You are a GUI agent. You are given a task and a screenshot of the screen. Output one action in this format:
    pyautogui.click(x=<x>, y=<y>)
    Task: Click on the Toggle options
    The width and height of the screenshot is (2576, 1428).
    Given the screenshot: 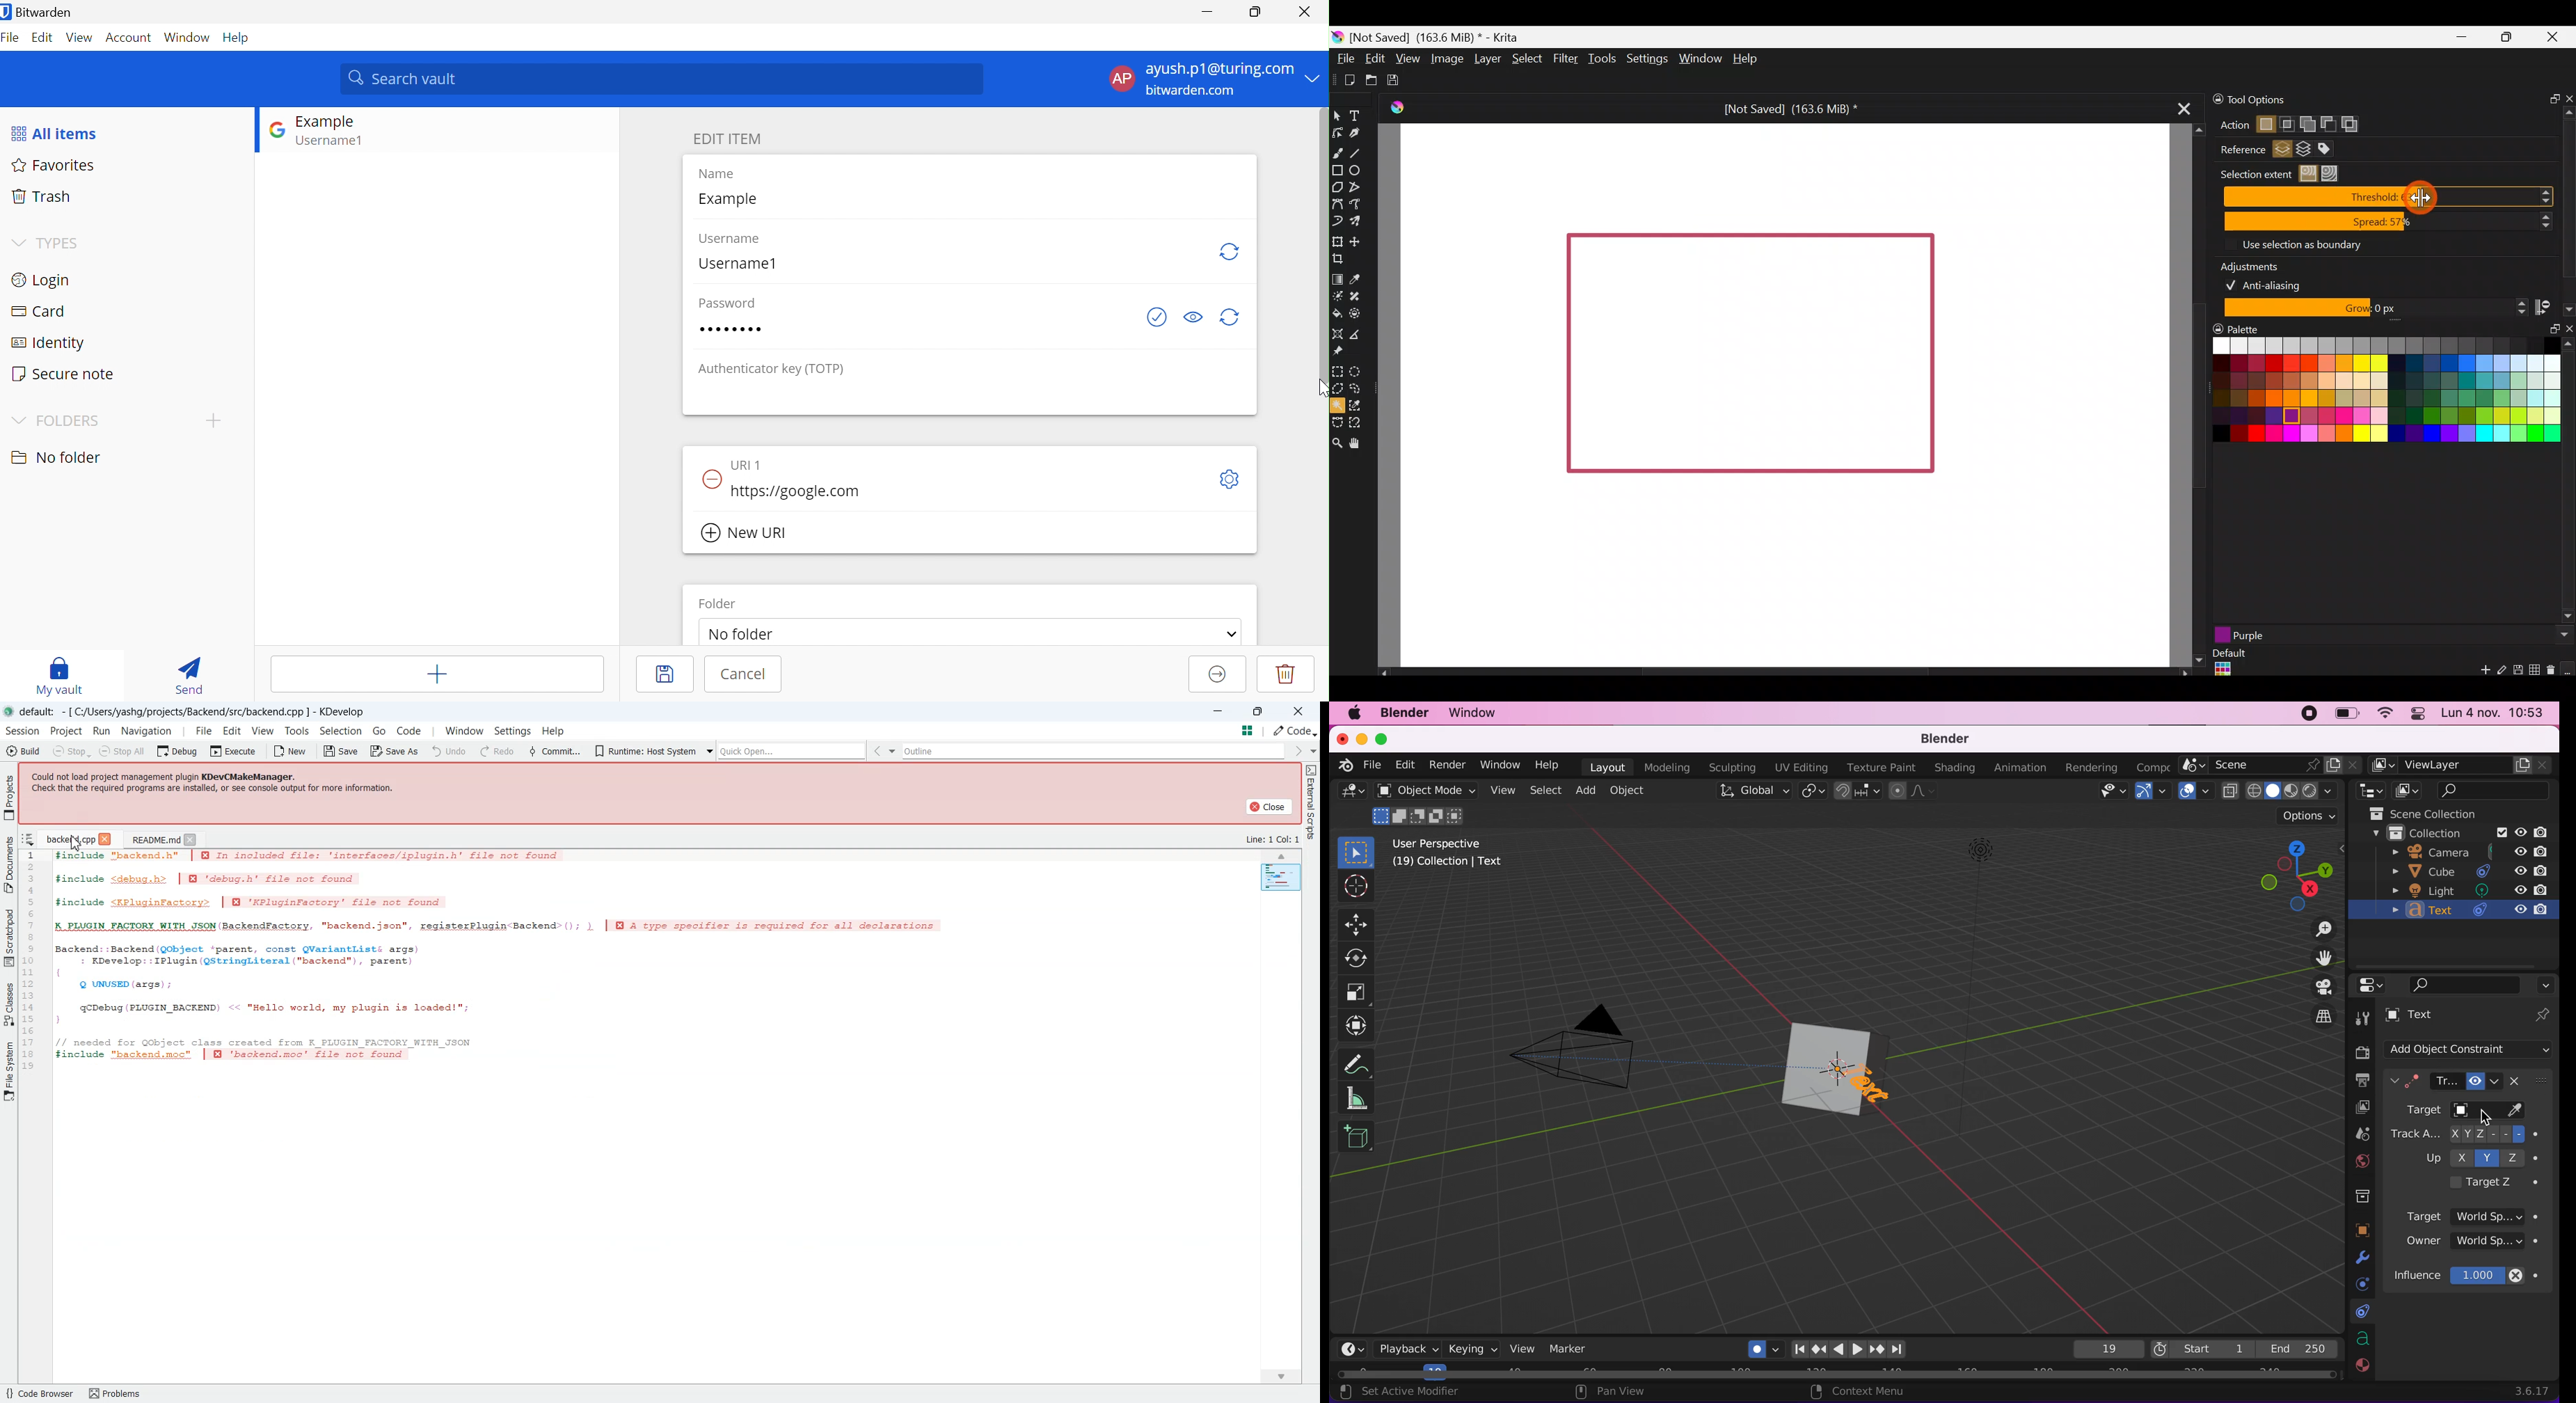 What is the action you would take?
    pyautogui.click(x=1230, y=477)
    